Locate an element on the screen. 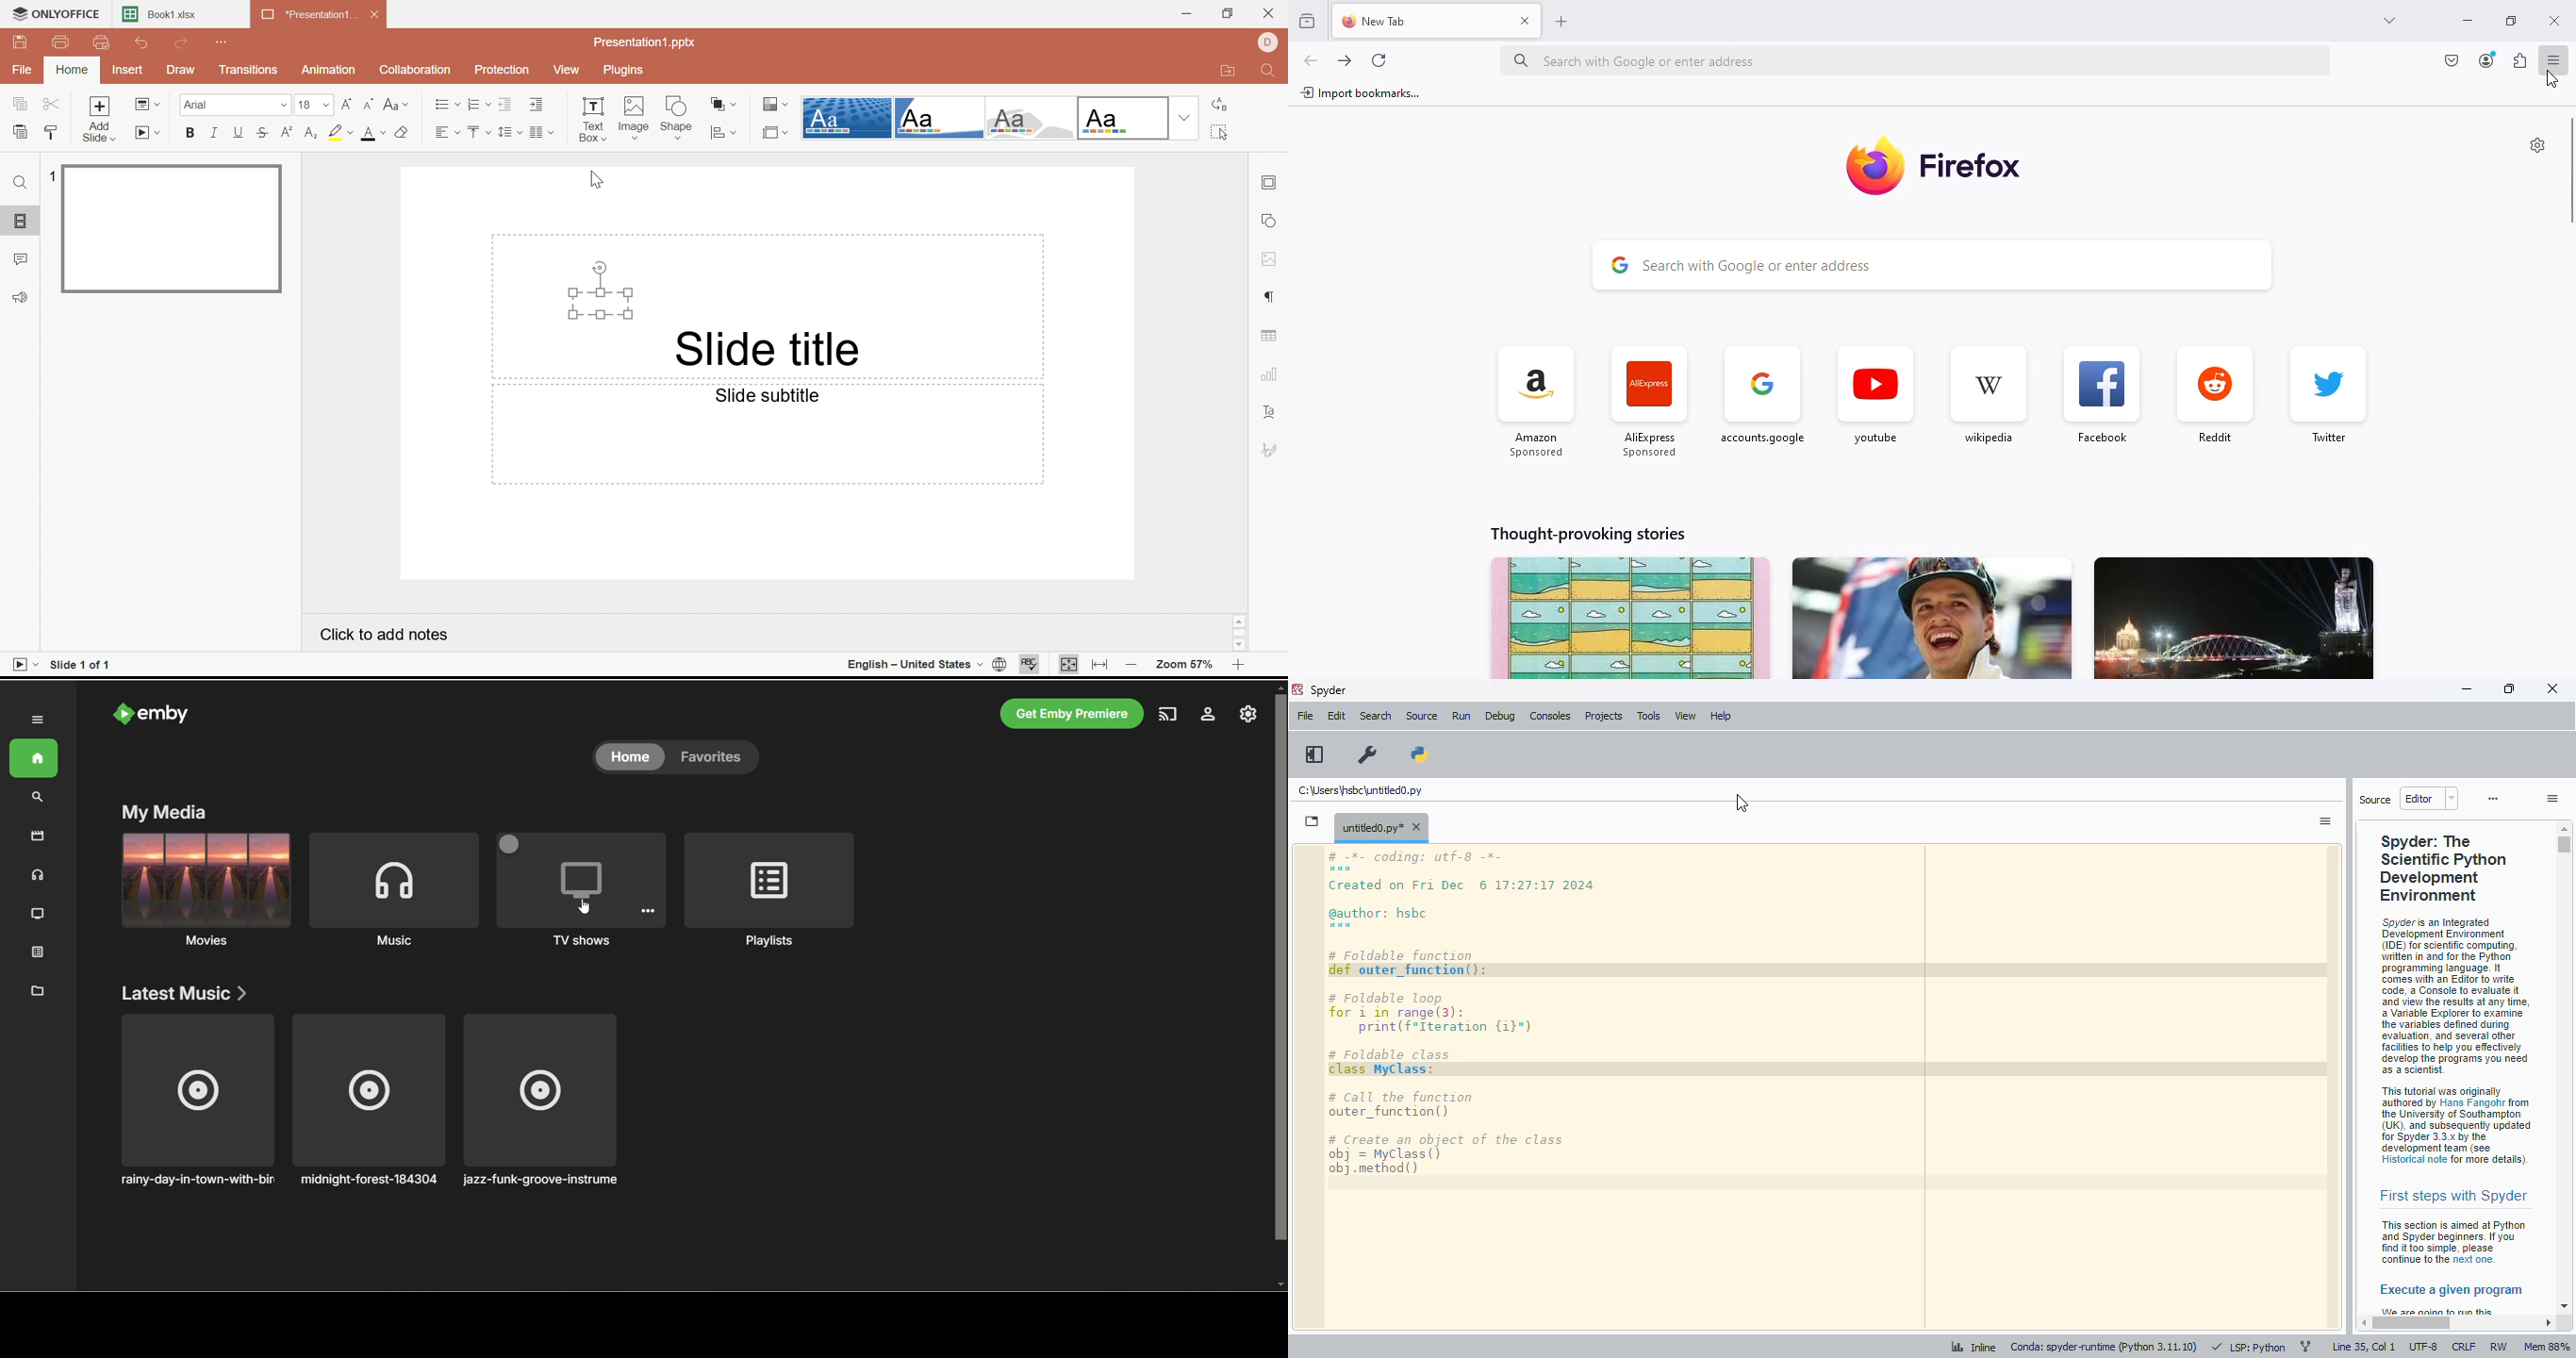 This screenshot has height=1372, width=2576. search is located at coordinates (1916, 59).